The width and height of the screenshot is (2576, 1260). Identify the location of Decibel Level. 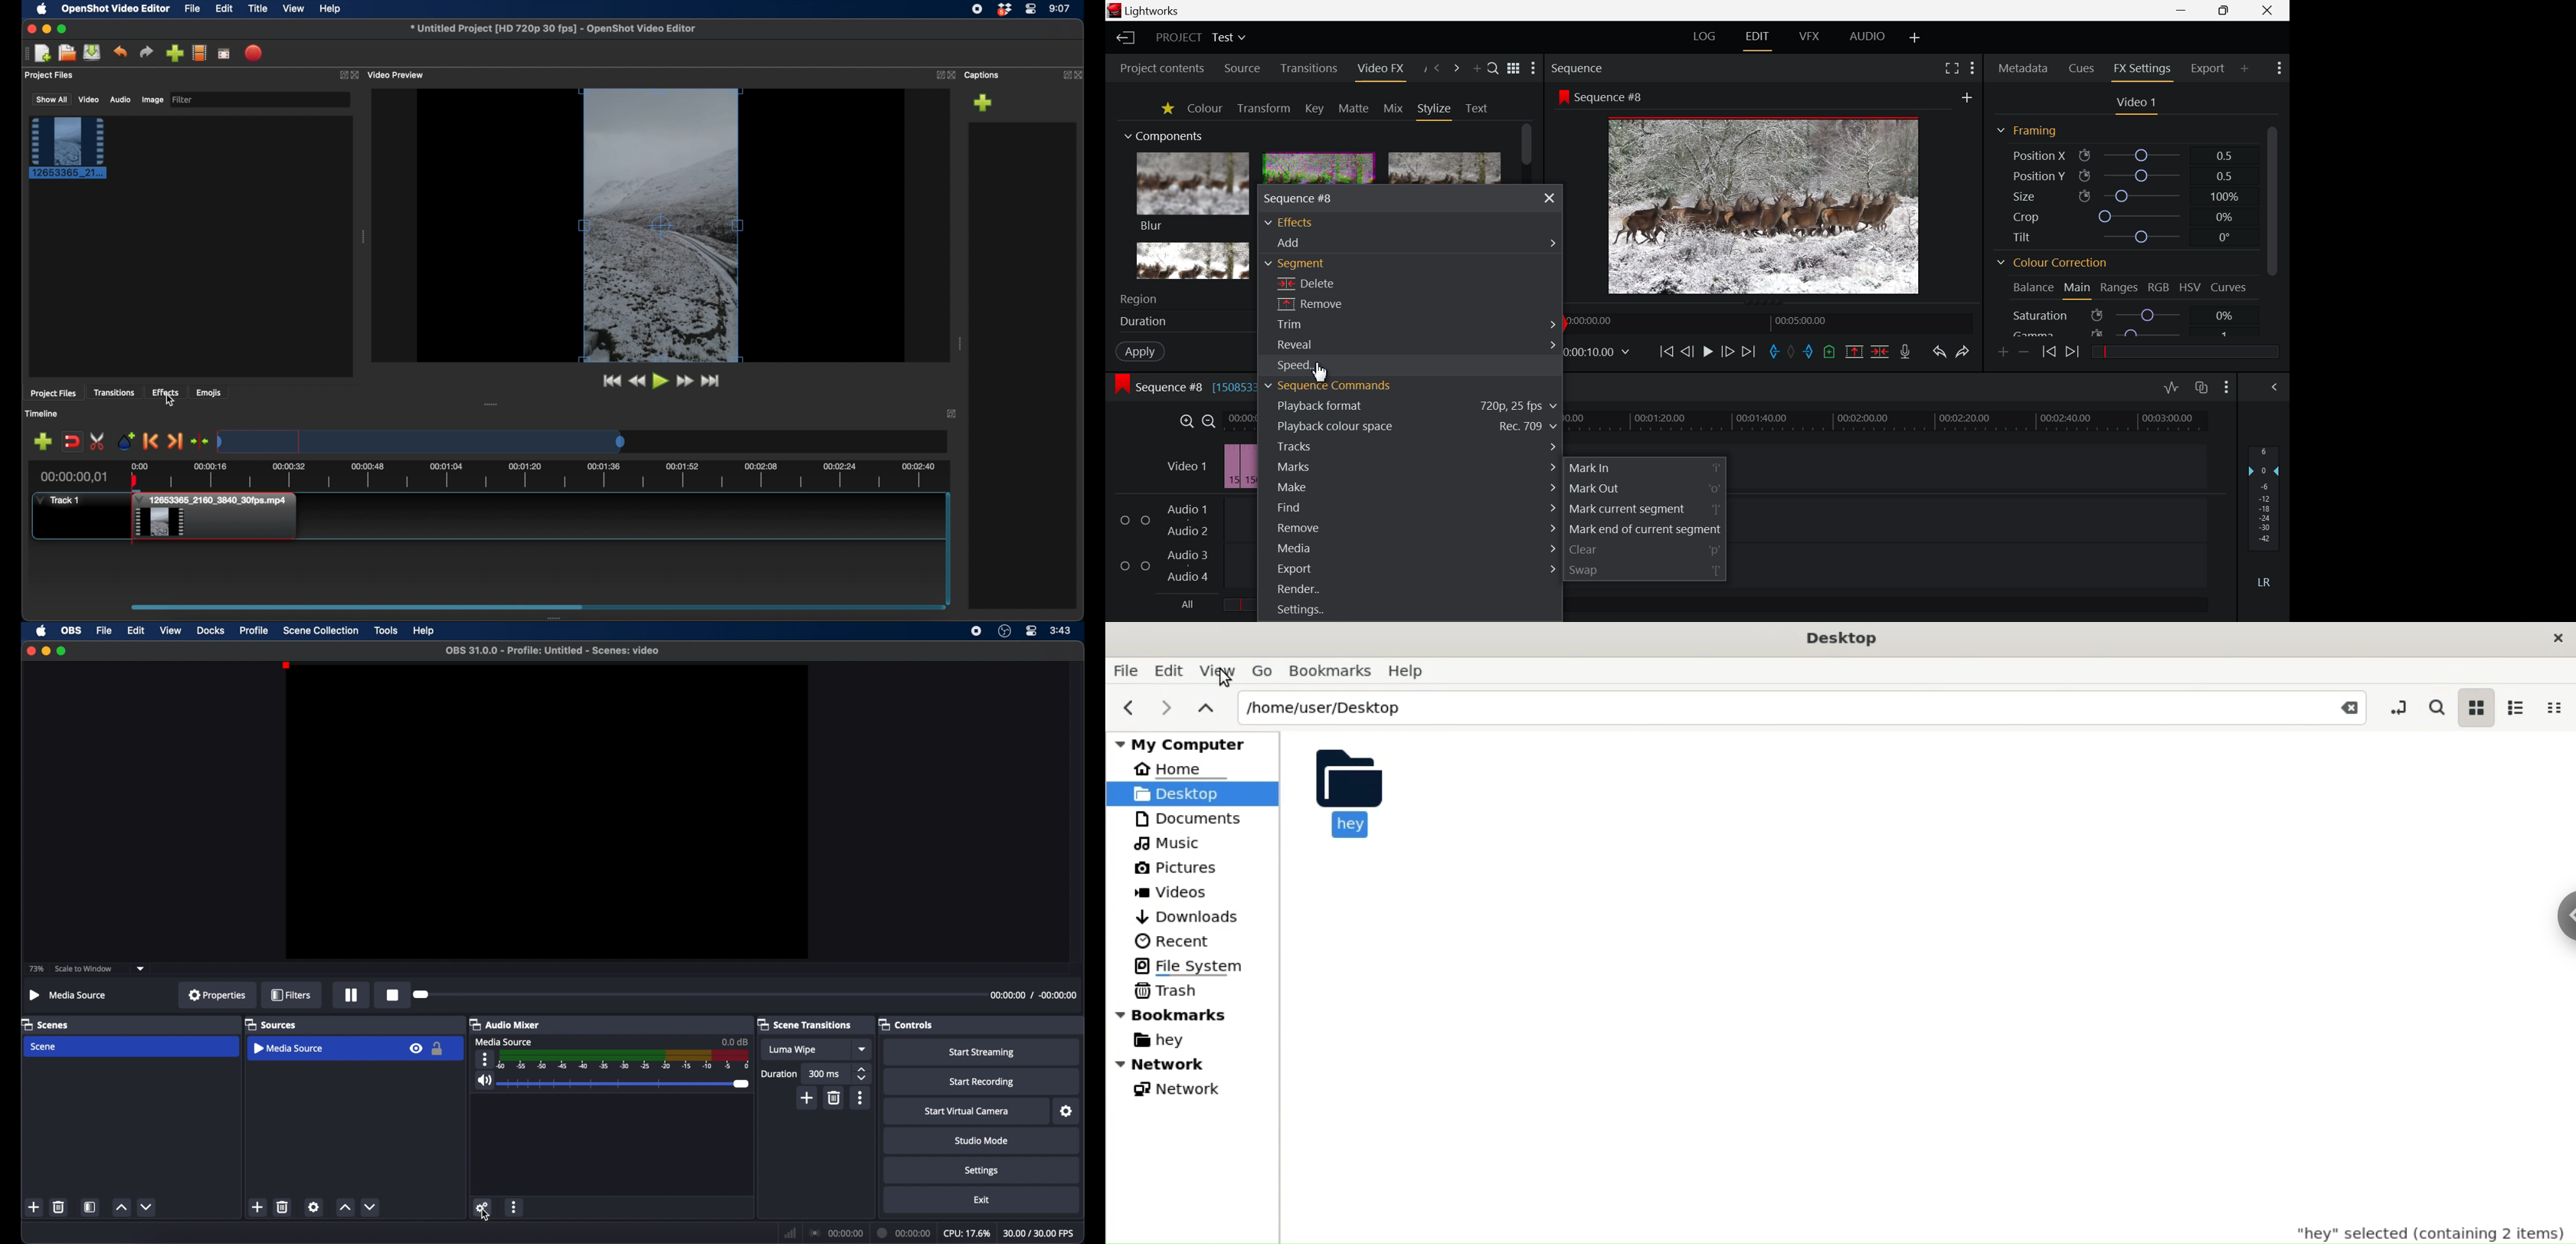
(2265, 513).